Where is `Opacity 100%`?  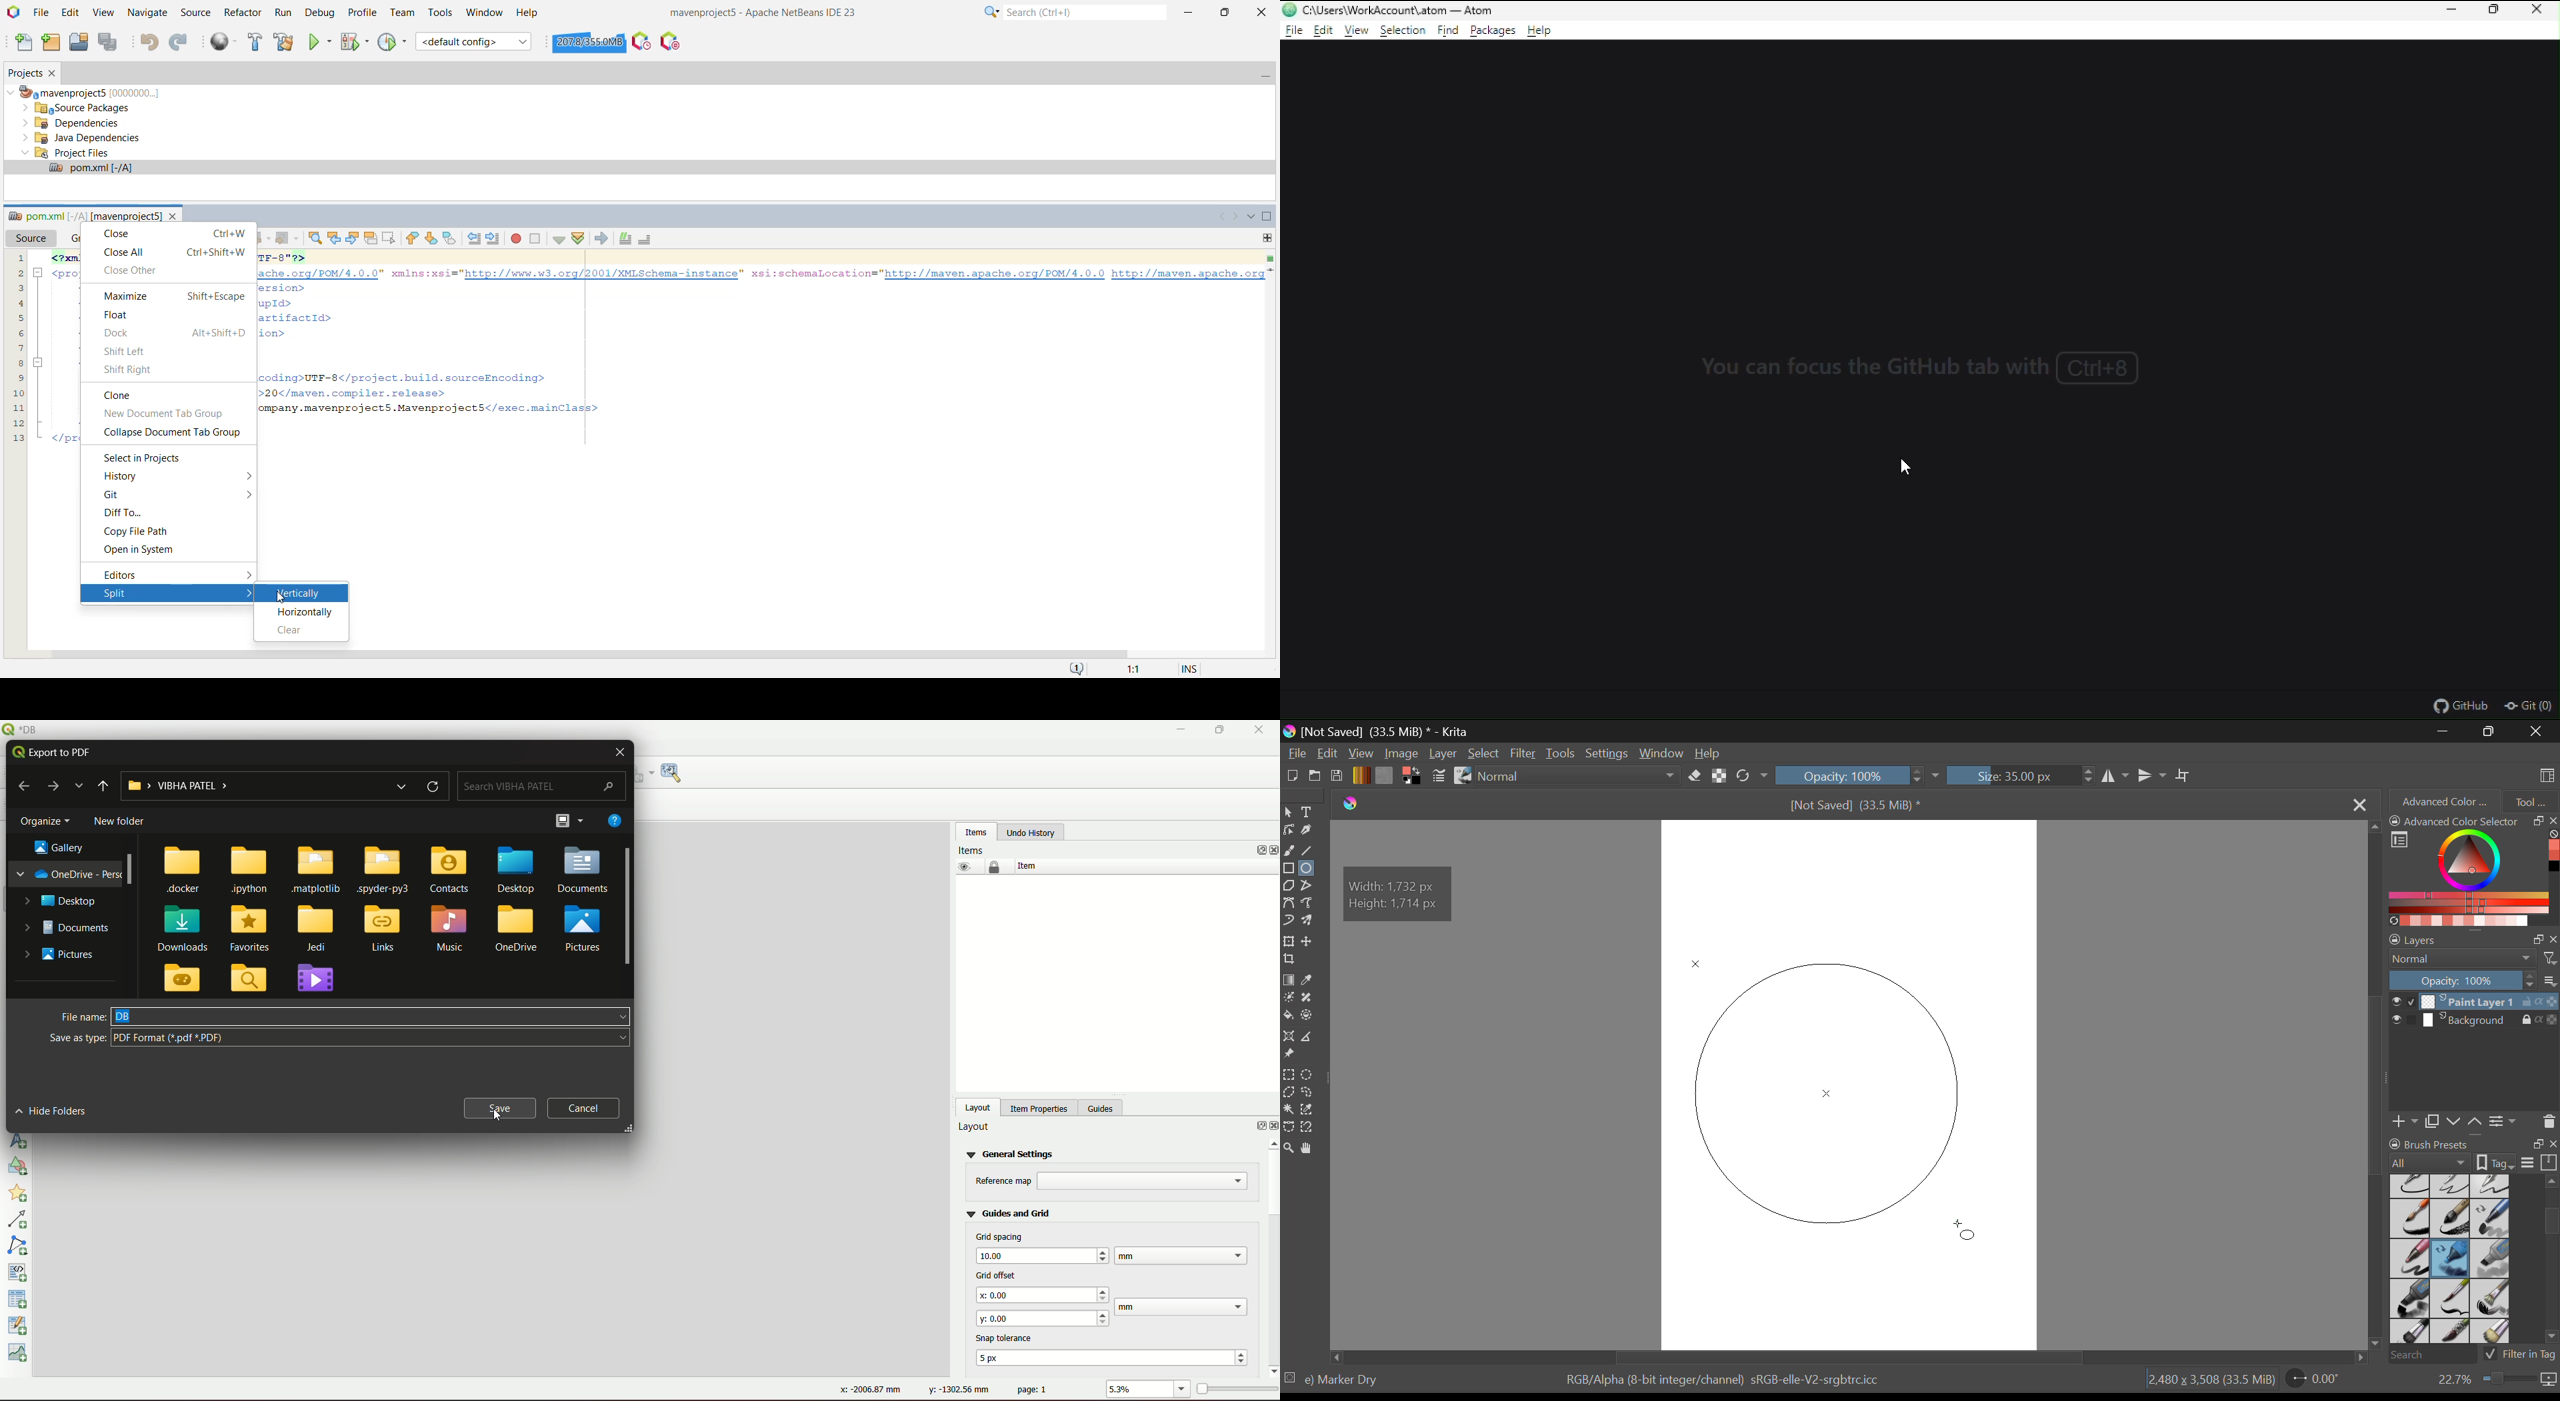 Opacity 100% is located at coordinates (1849, 775).